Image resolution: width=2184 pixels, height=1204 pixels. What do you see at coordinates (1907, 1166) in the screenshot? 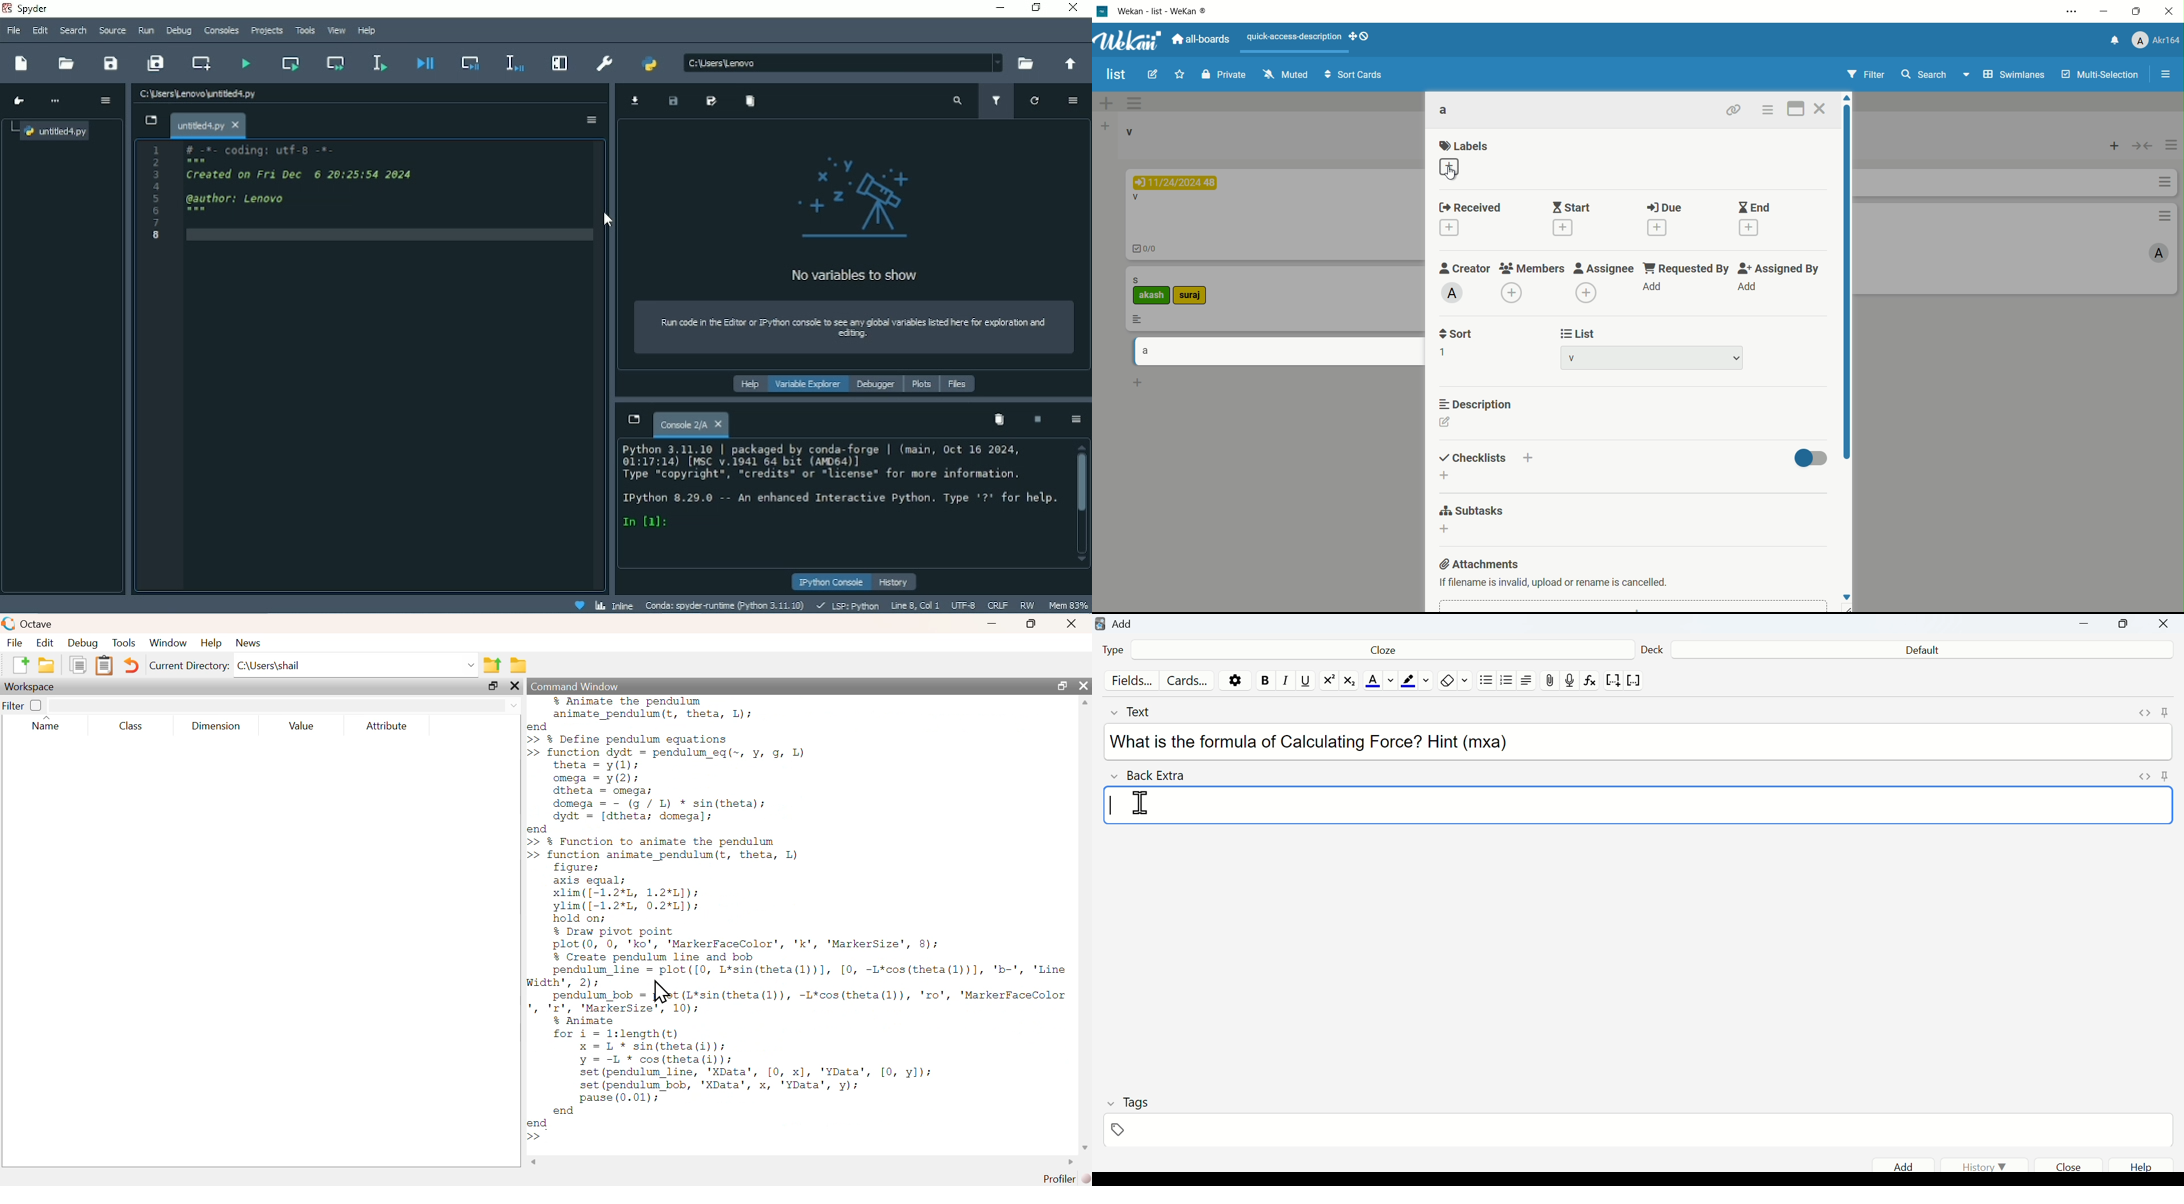
I see `Add` at bounding box center [1907, 1166].